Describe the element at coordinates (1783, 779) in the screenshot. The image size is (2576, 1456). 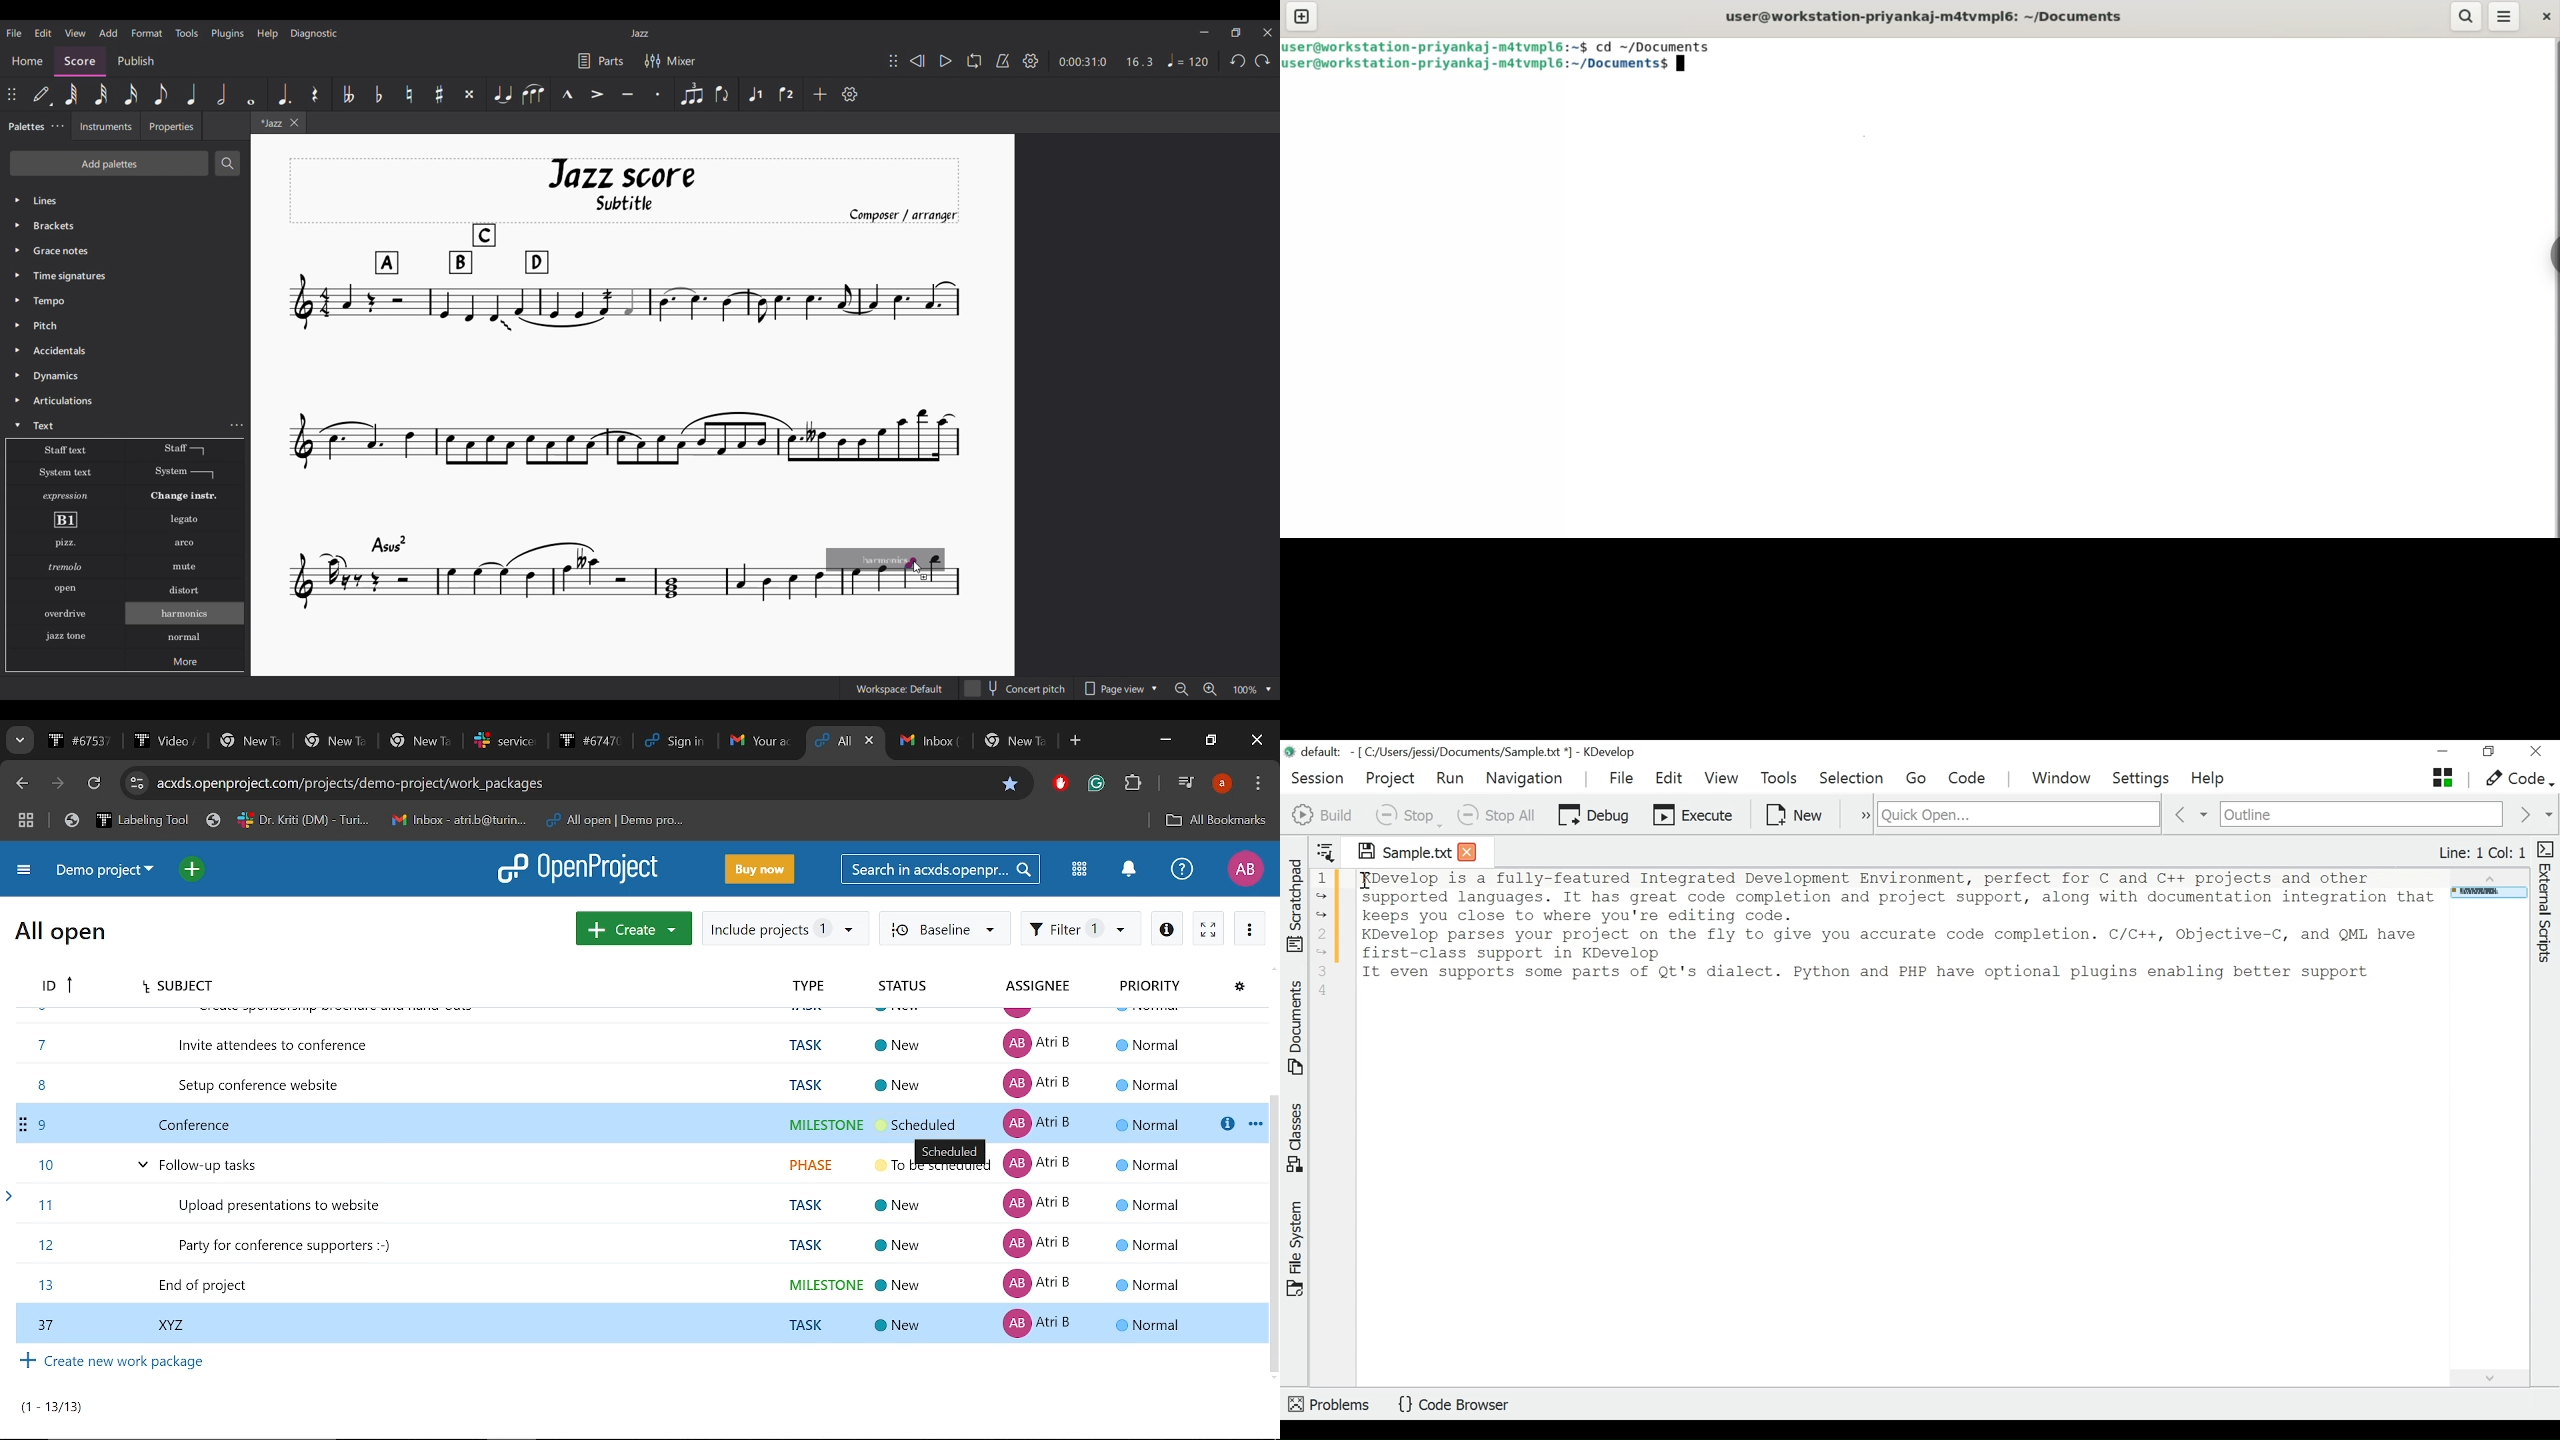
I see `Tools` at that location.